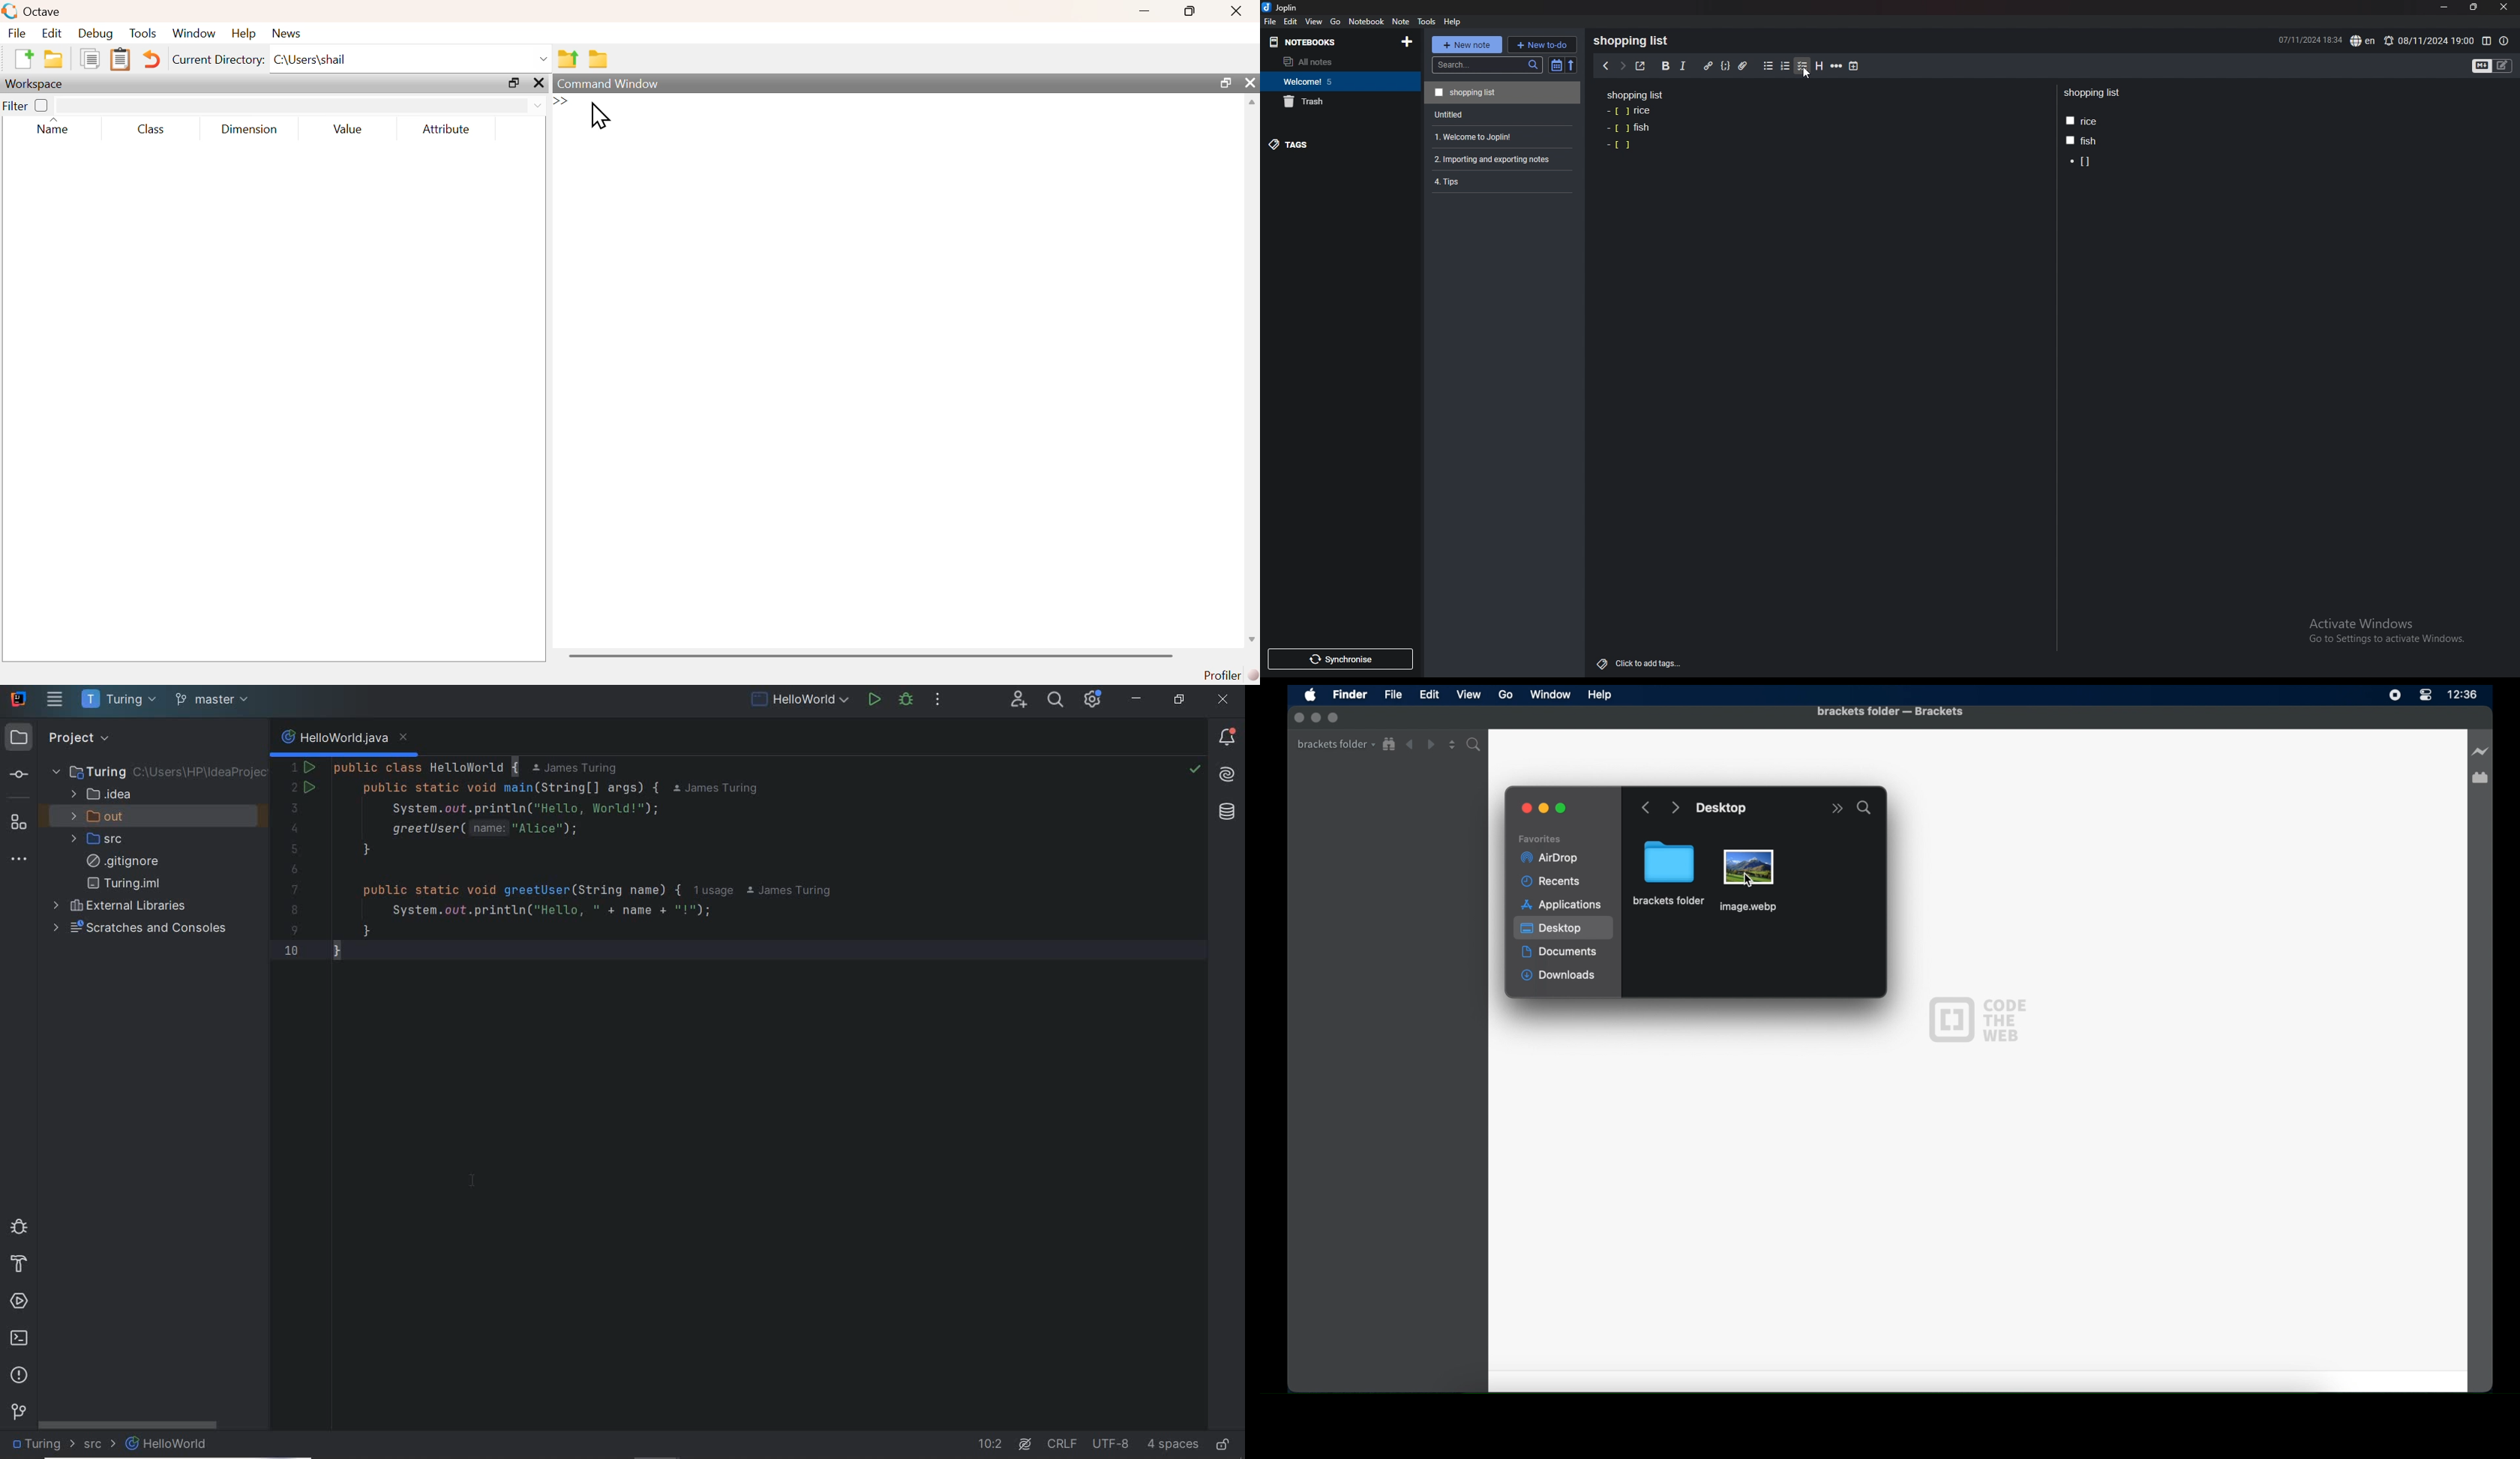 Image resolution: width=2520 pixels, height=1484 pixels. I want to click on code the web, so click(1977, 1018).